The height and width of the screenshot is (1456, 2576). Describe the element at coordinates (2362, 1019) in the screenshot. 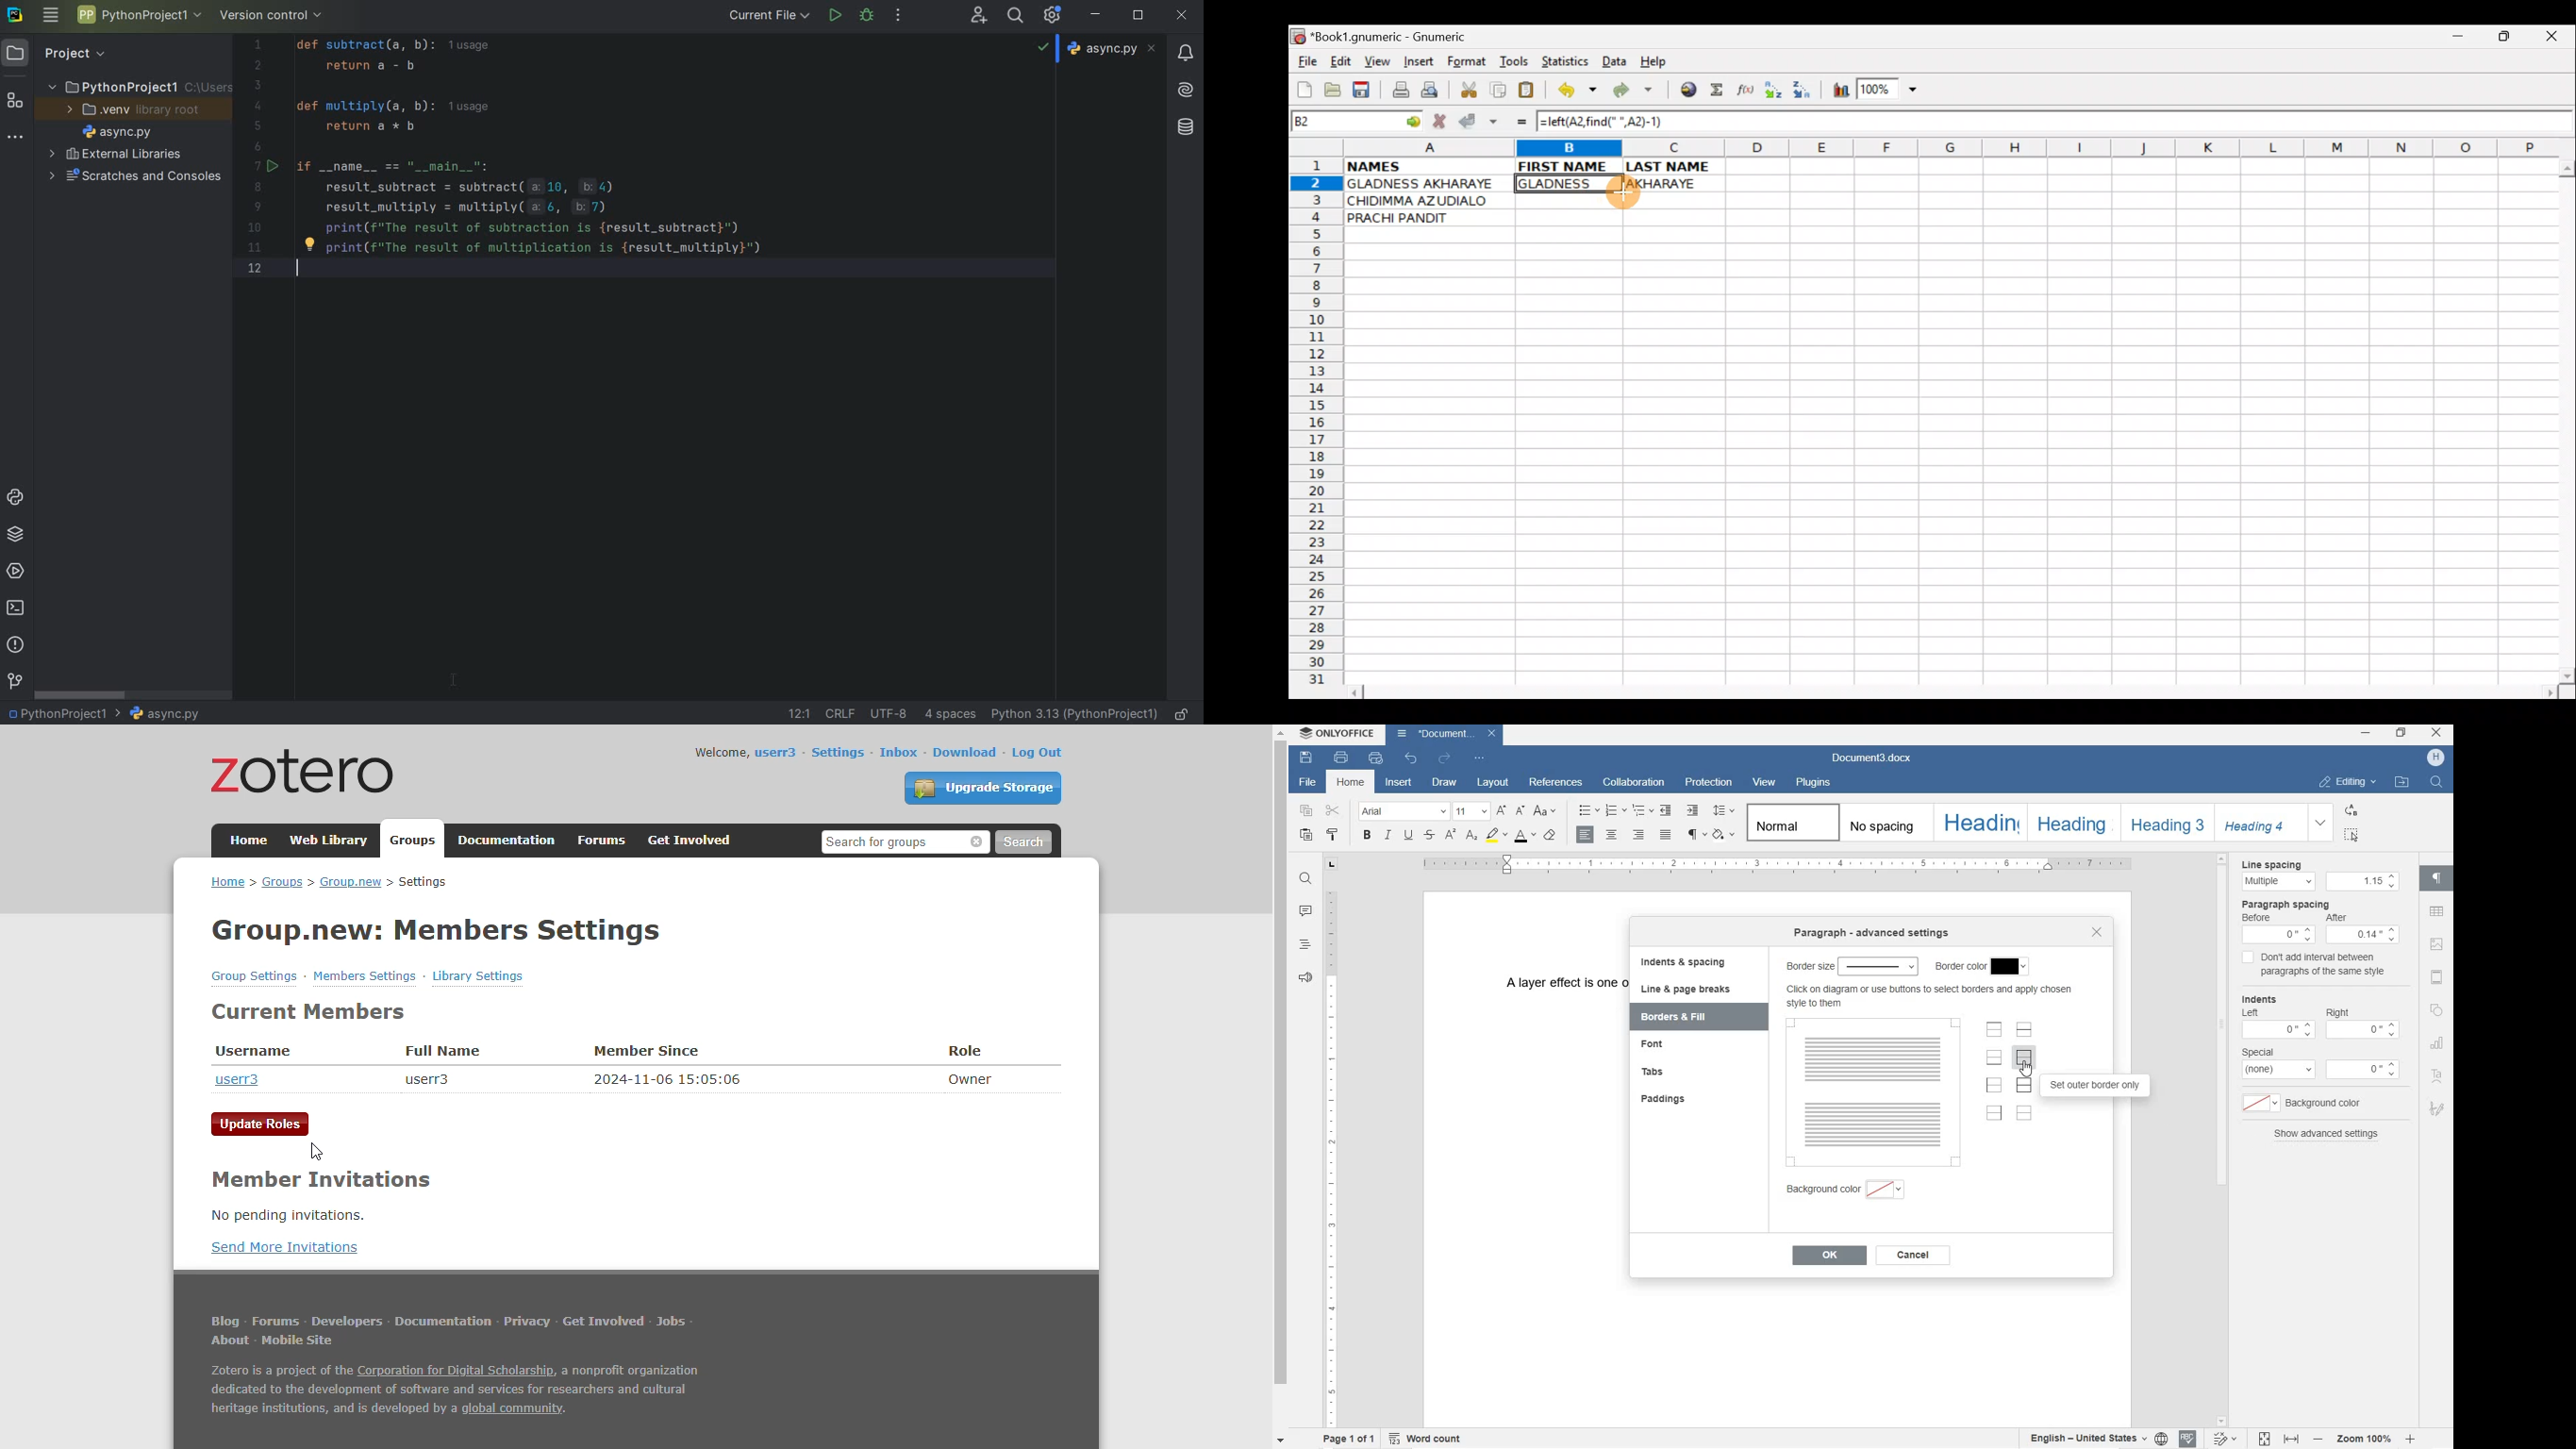

I see `Right` at that location.